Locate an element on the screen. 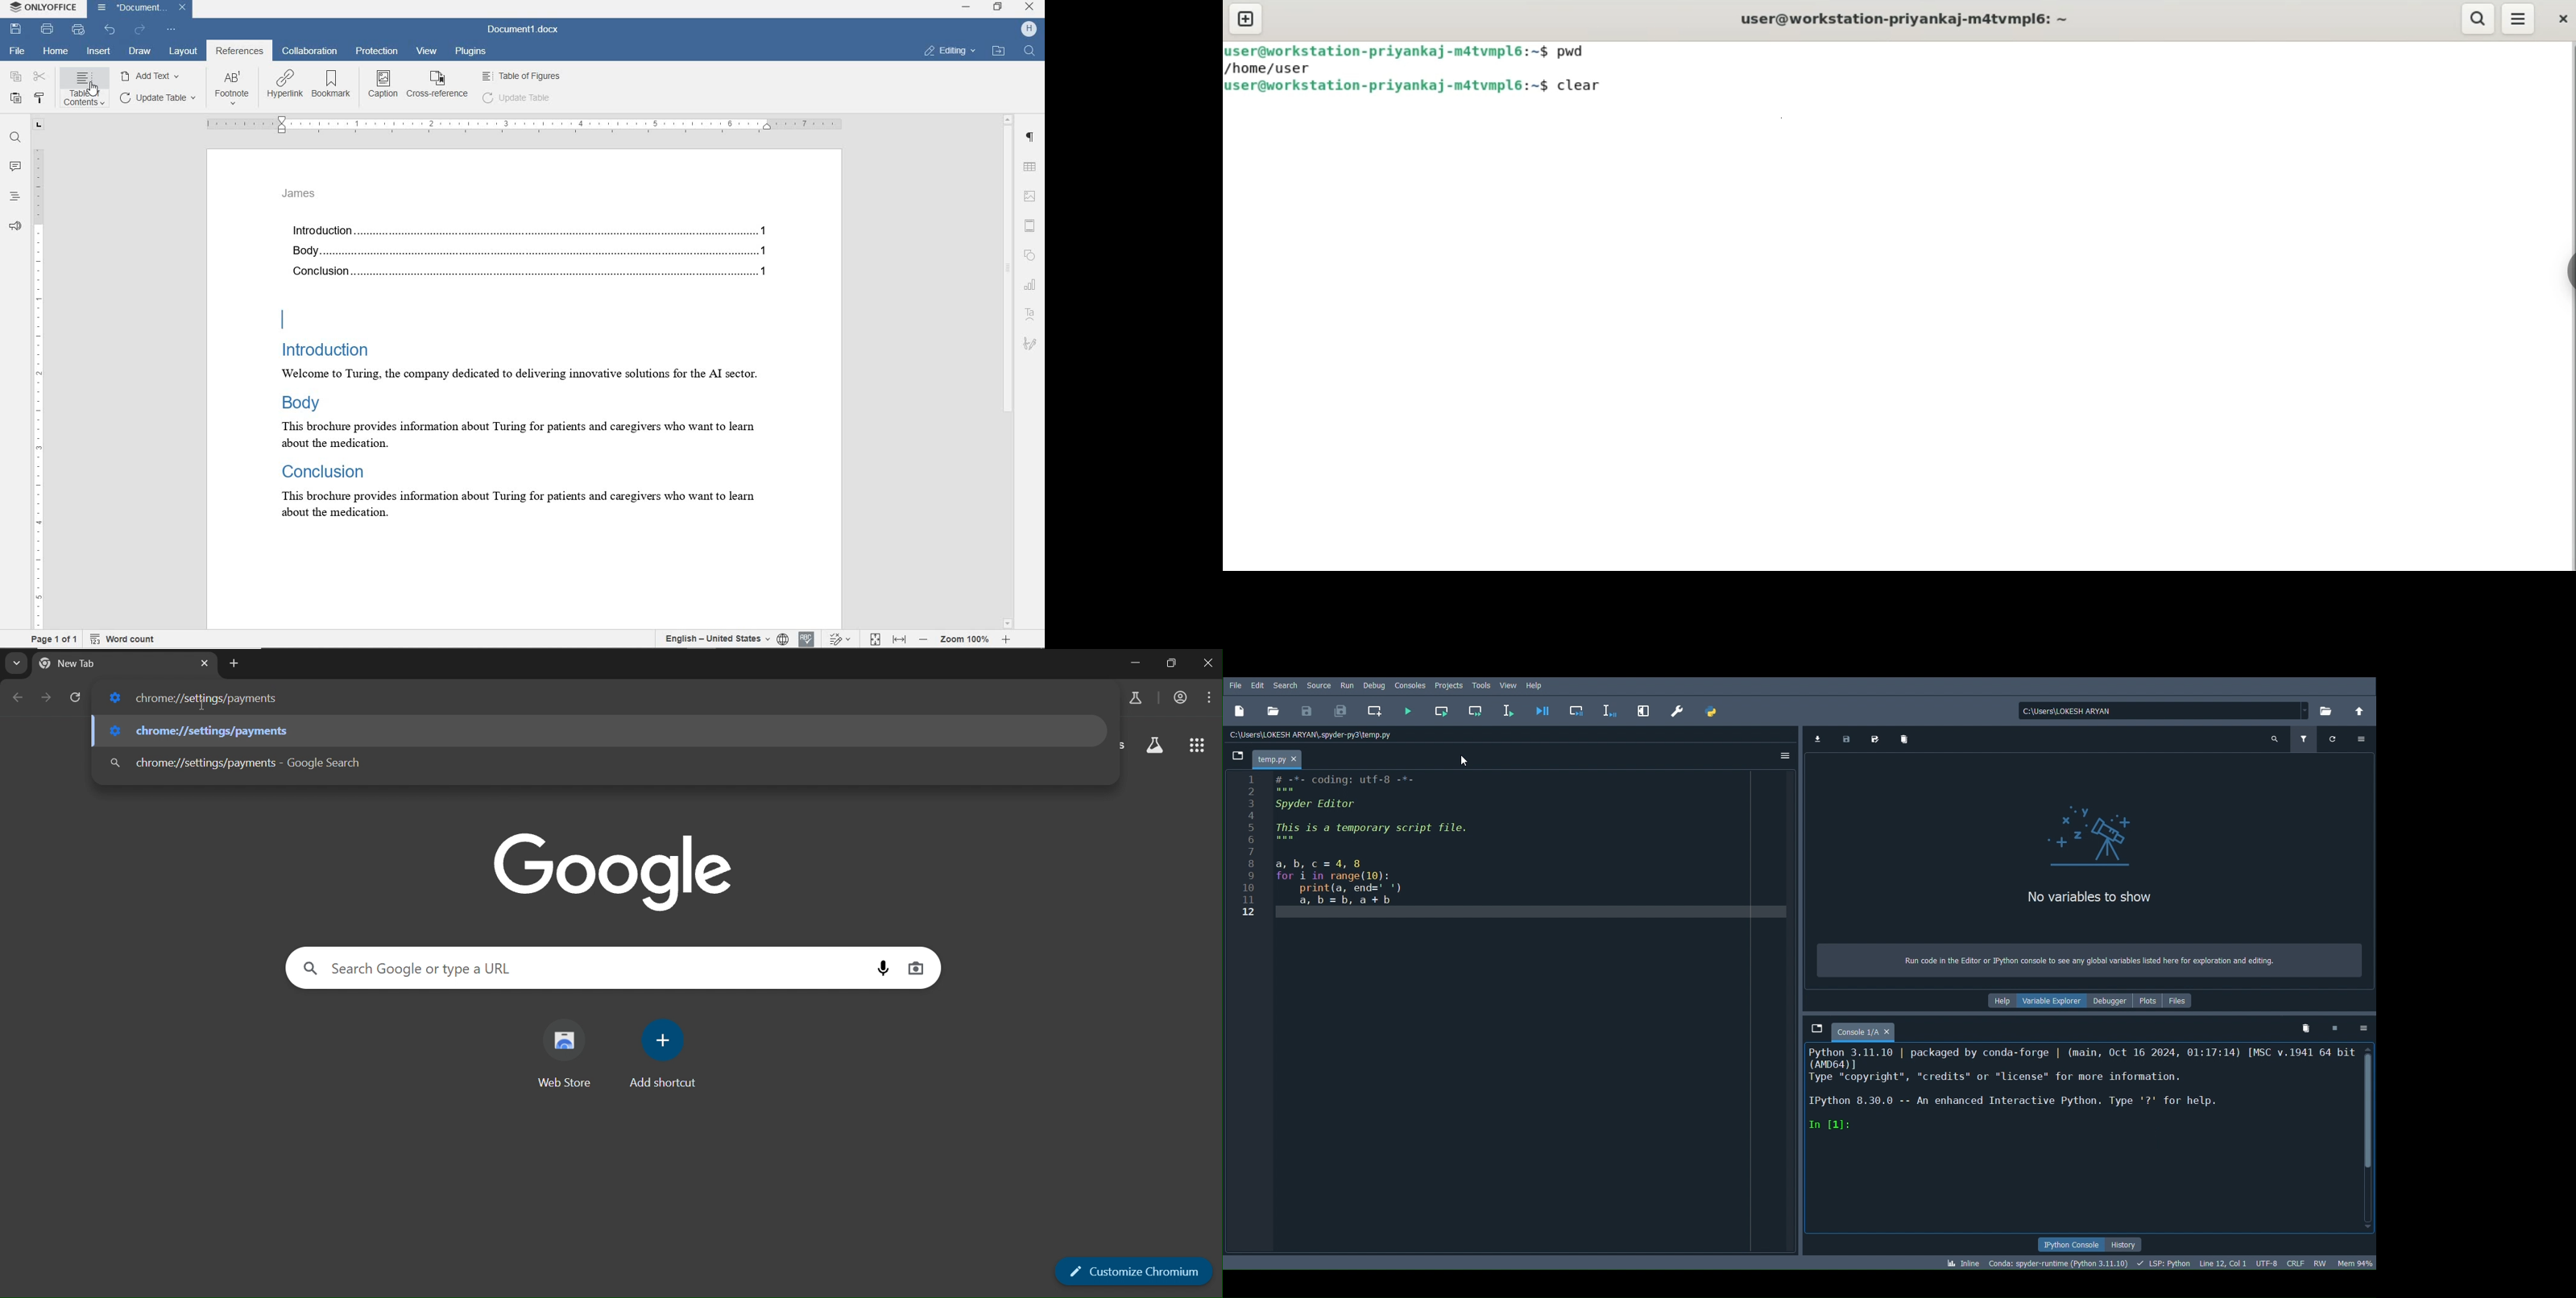 The height and width of the screenshot is (1316, 2576). print is located at coordinates (48, 29).